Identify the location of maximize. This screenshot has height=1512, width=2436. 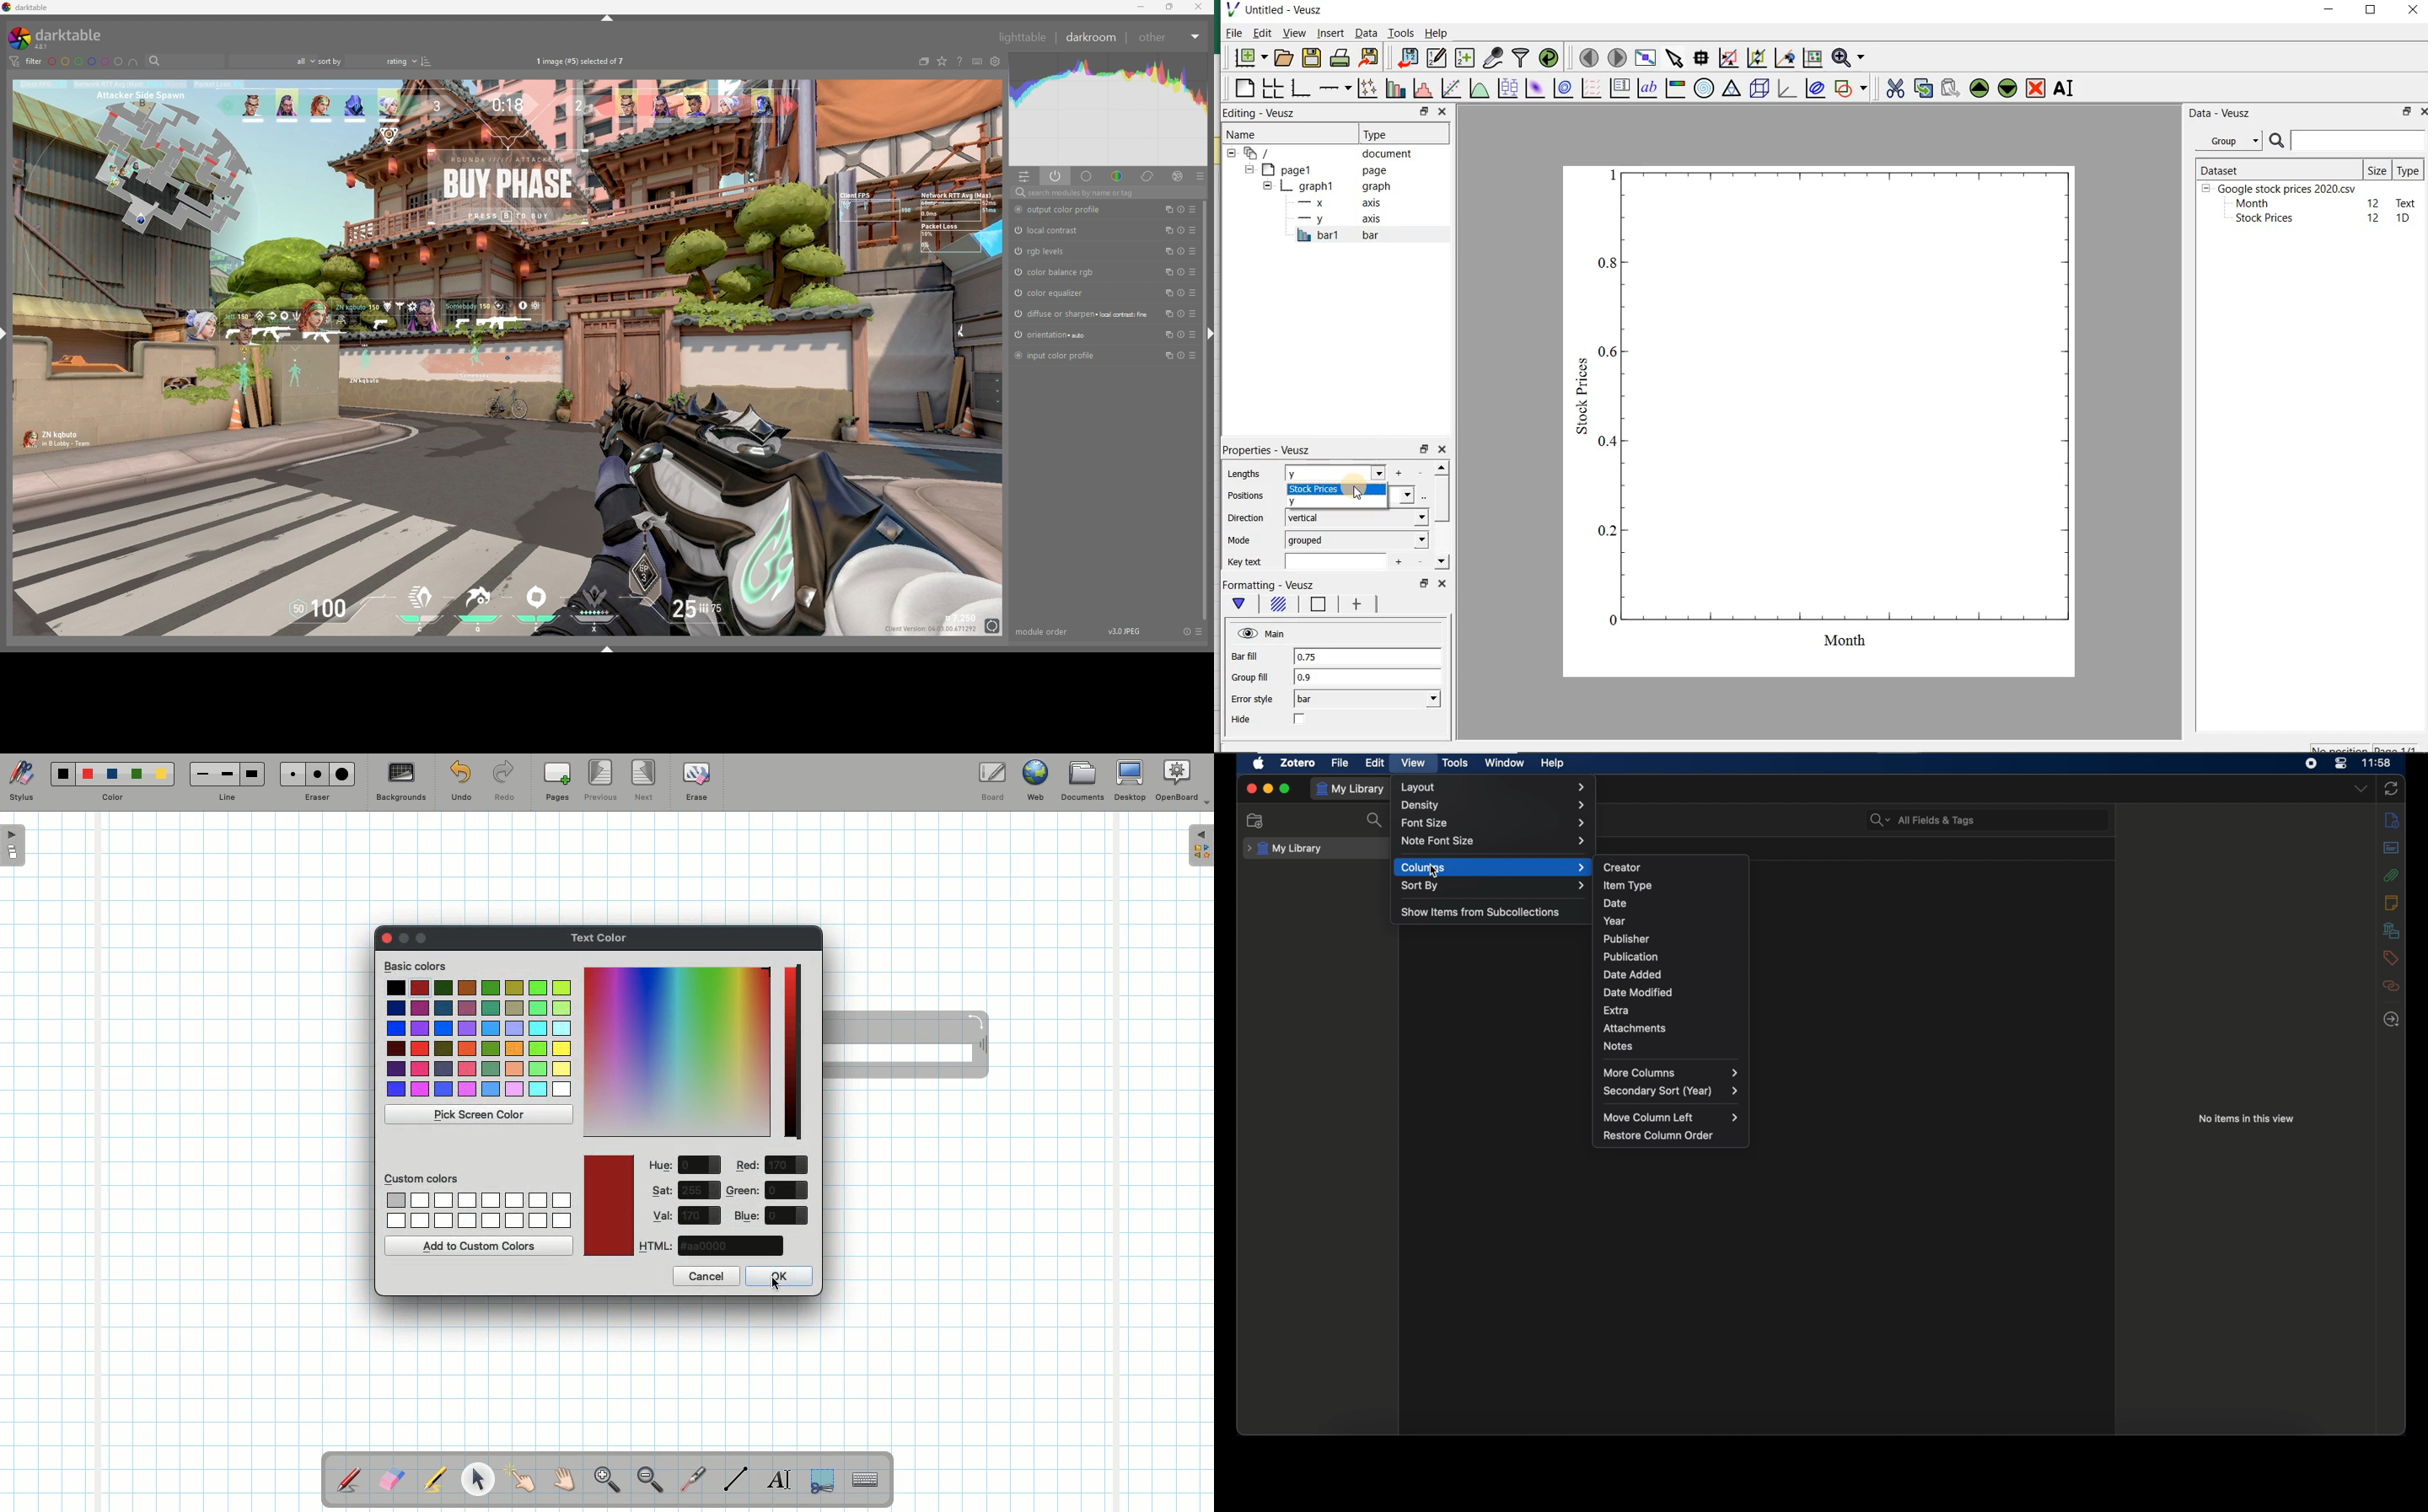
(1285, 789).